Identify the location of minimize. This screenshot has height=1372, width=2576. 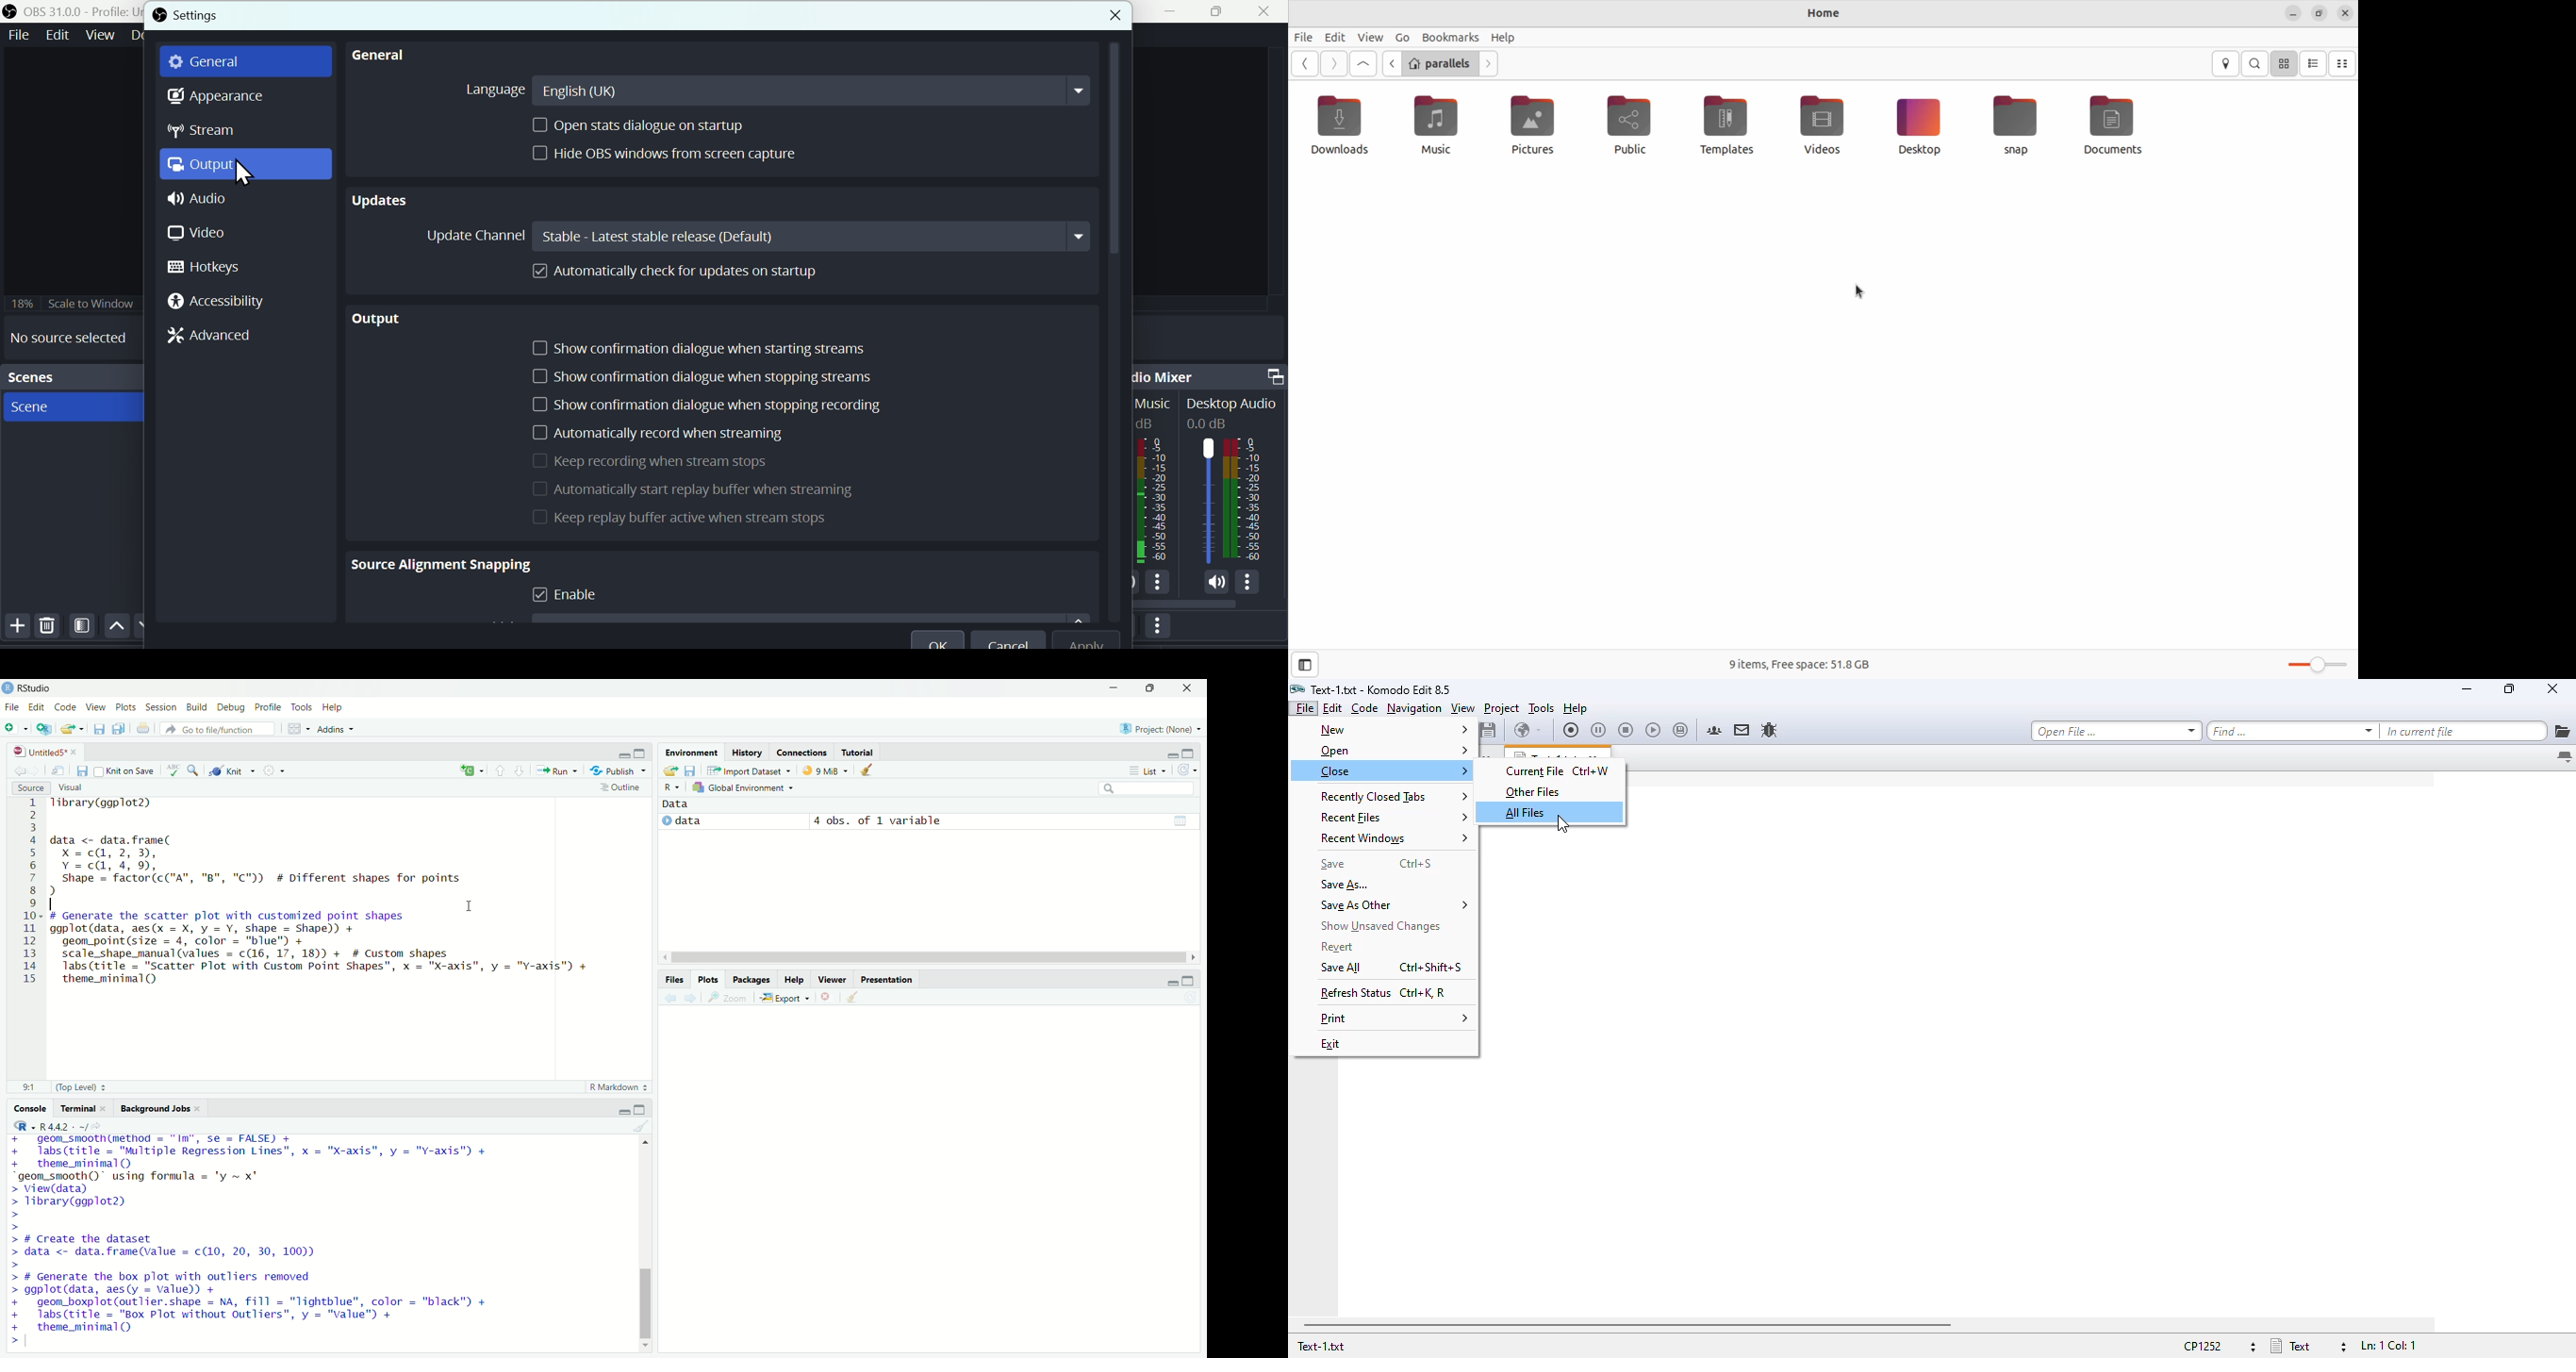
(1115, 688).